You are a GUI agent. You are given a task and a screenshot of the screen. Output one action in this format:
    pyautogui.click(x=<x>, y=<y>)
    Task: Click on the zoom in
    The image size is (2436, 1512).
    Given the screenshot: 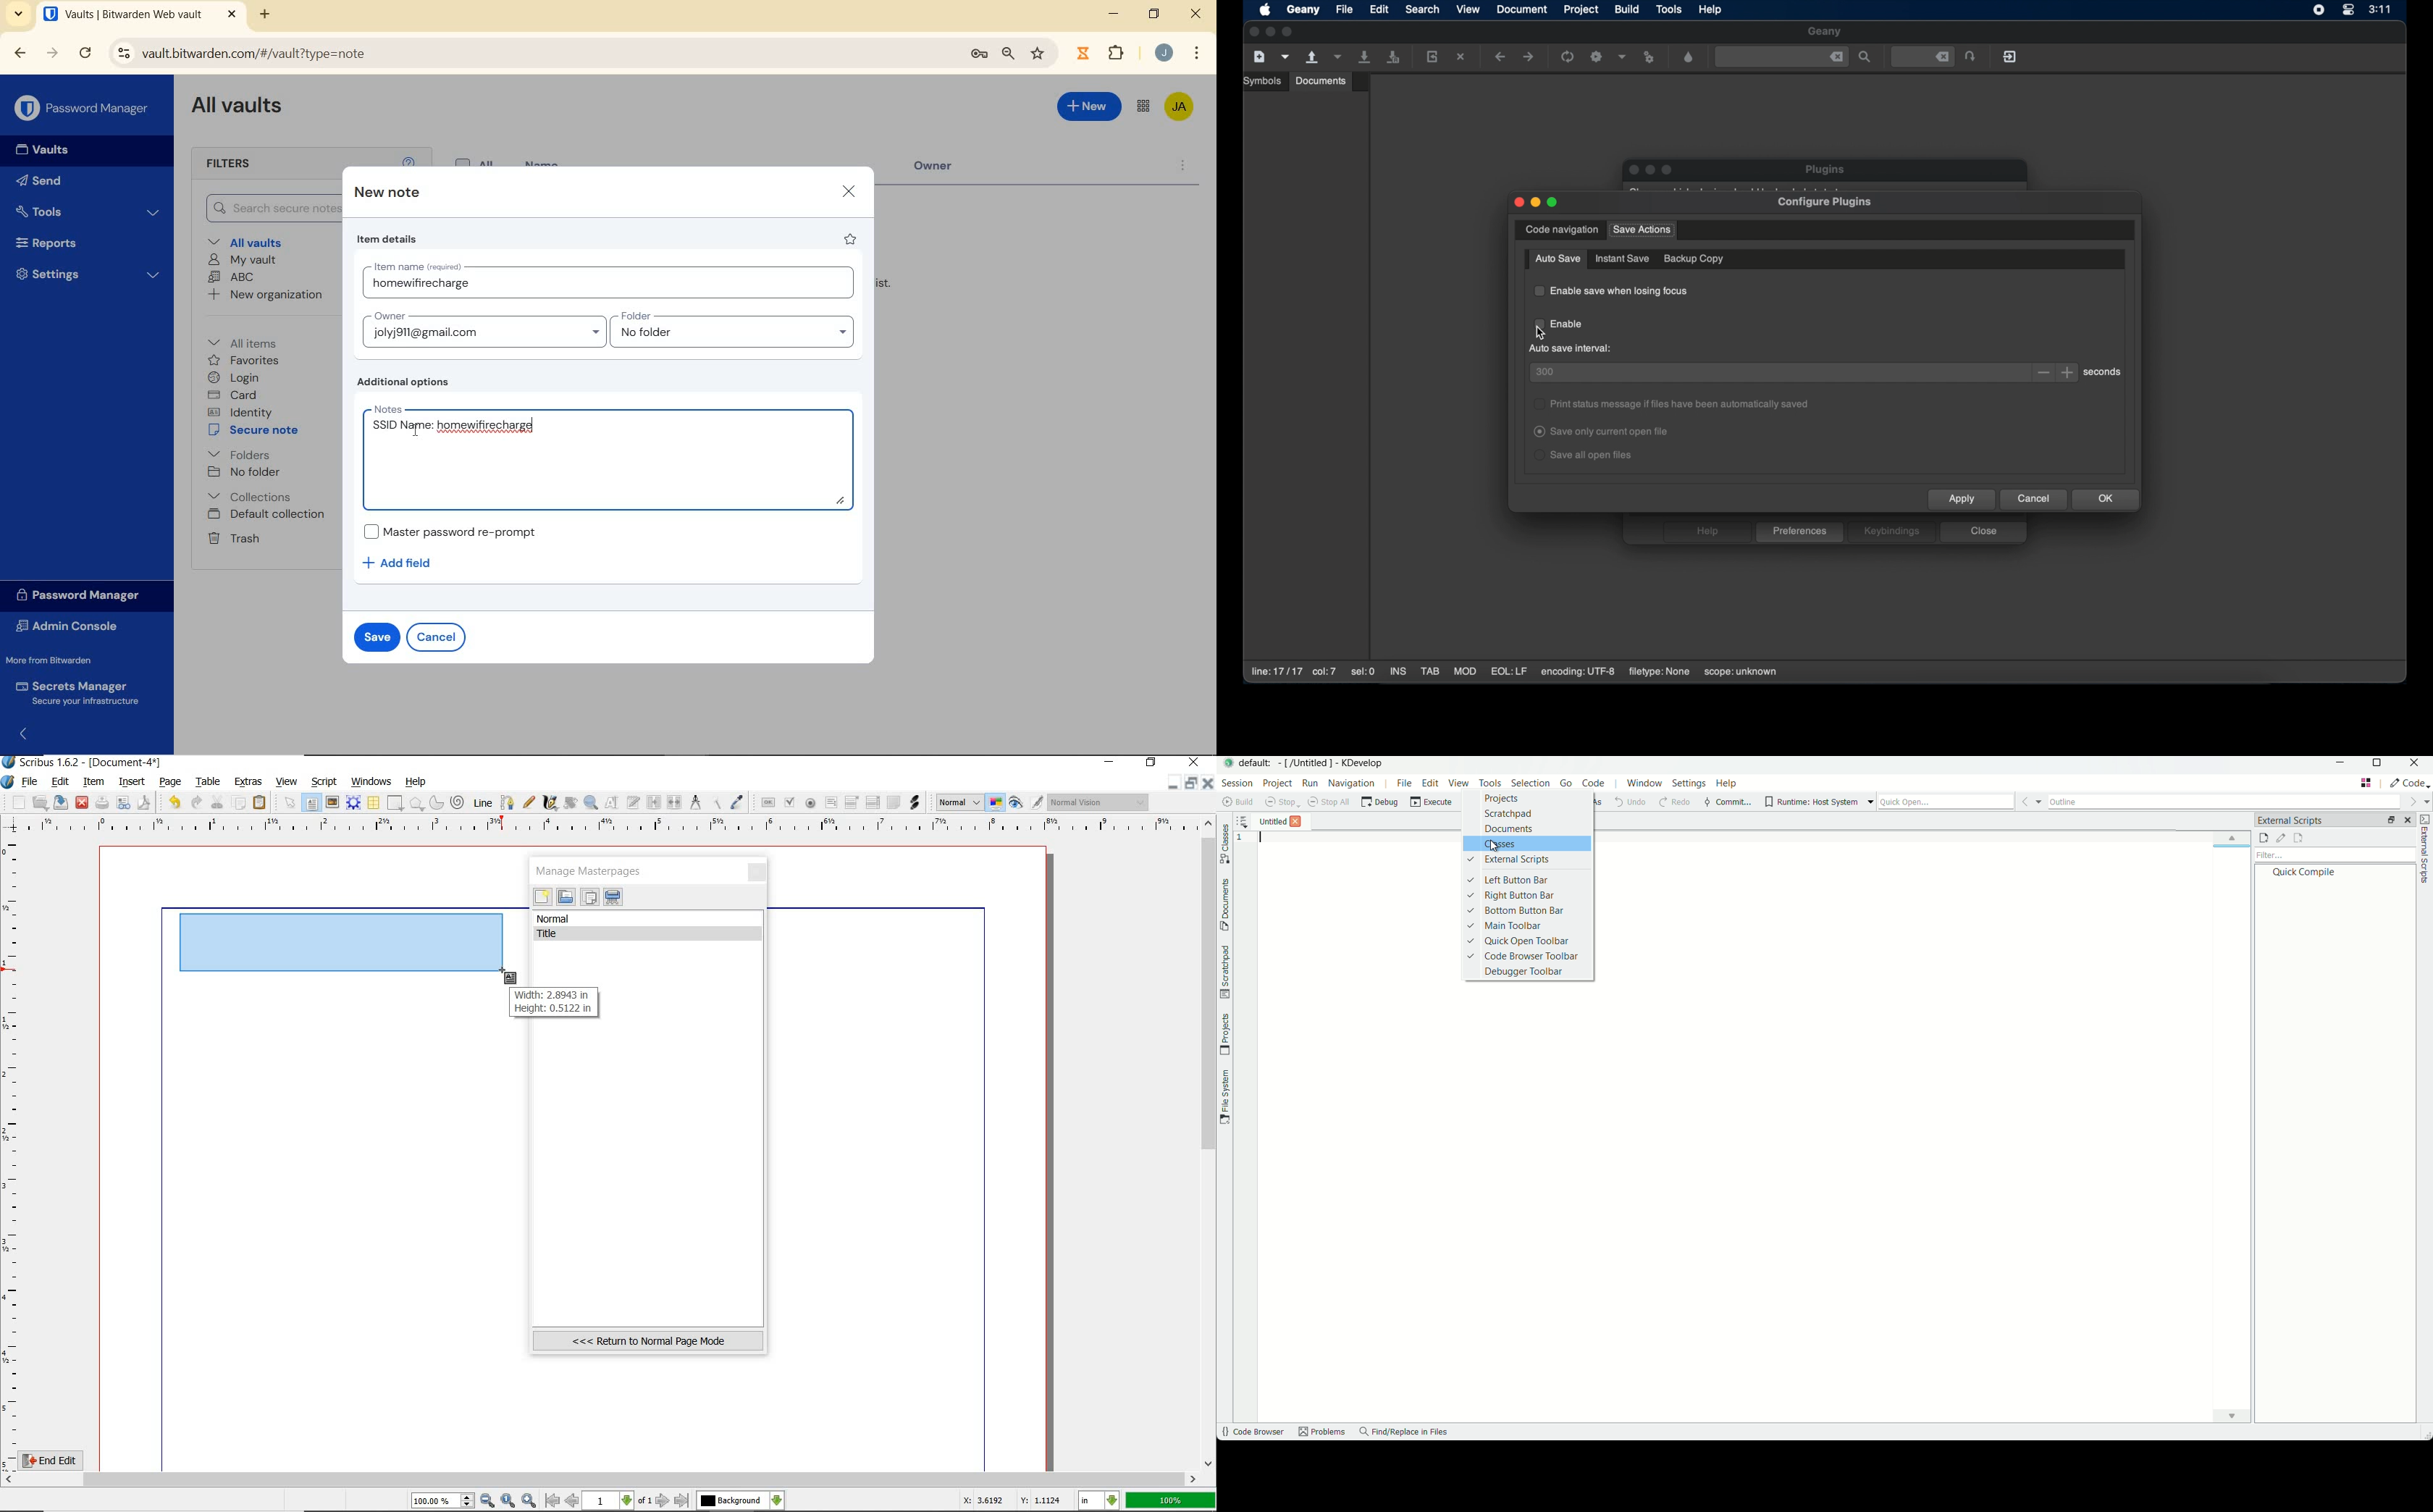 What is the action you would take?
    pyautogui.click(x=529, y=1500)
    